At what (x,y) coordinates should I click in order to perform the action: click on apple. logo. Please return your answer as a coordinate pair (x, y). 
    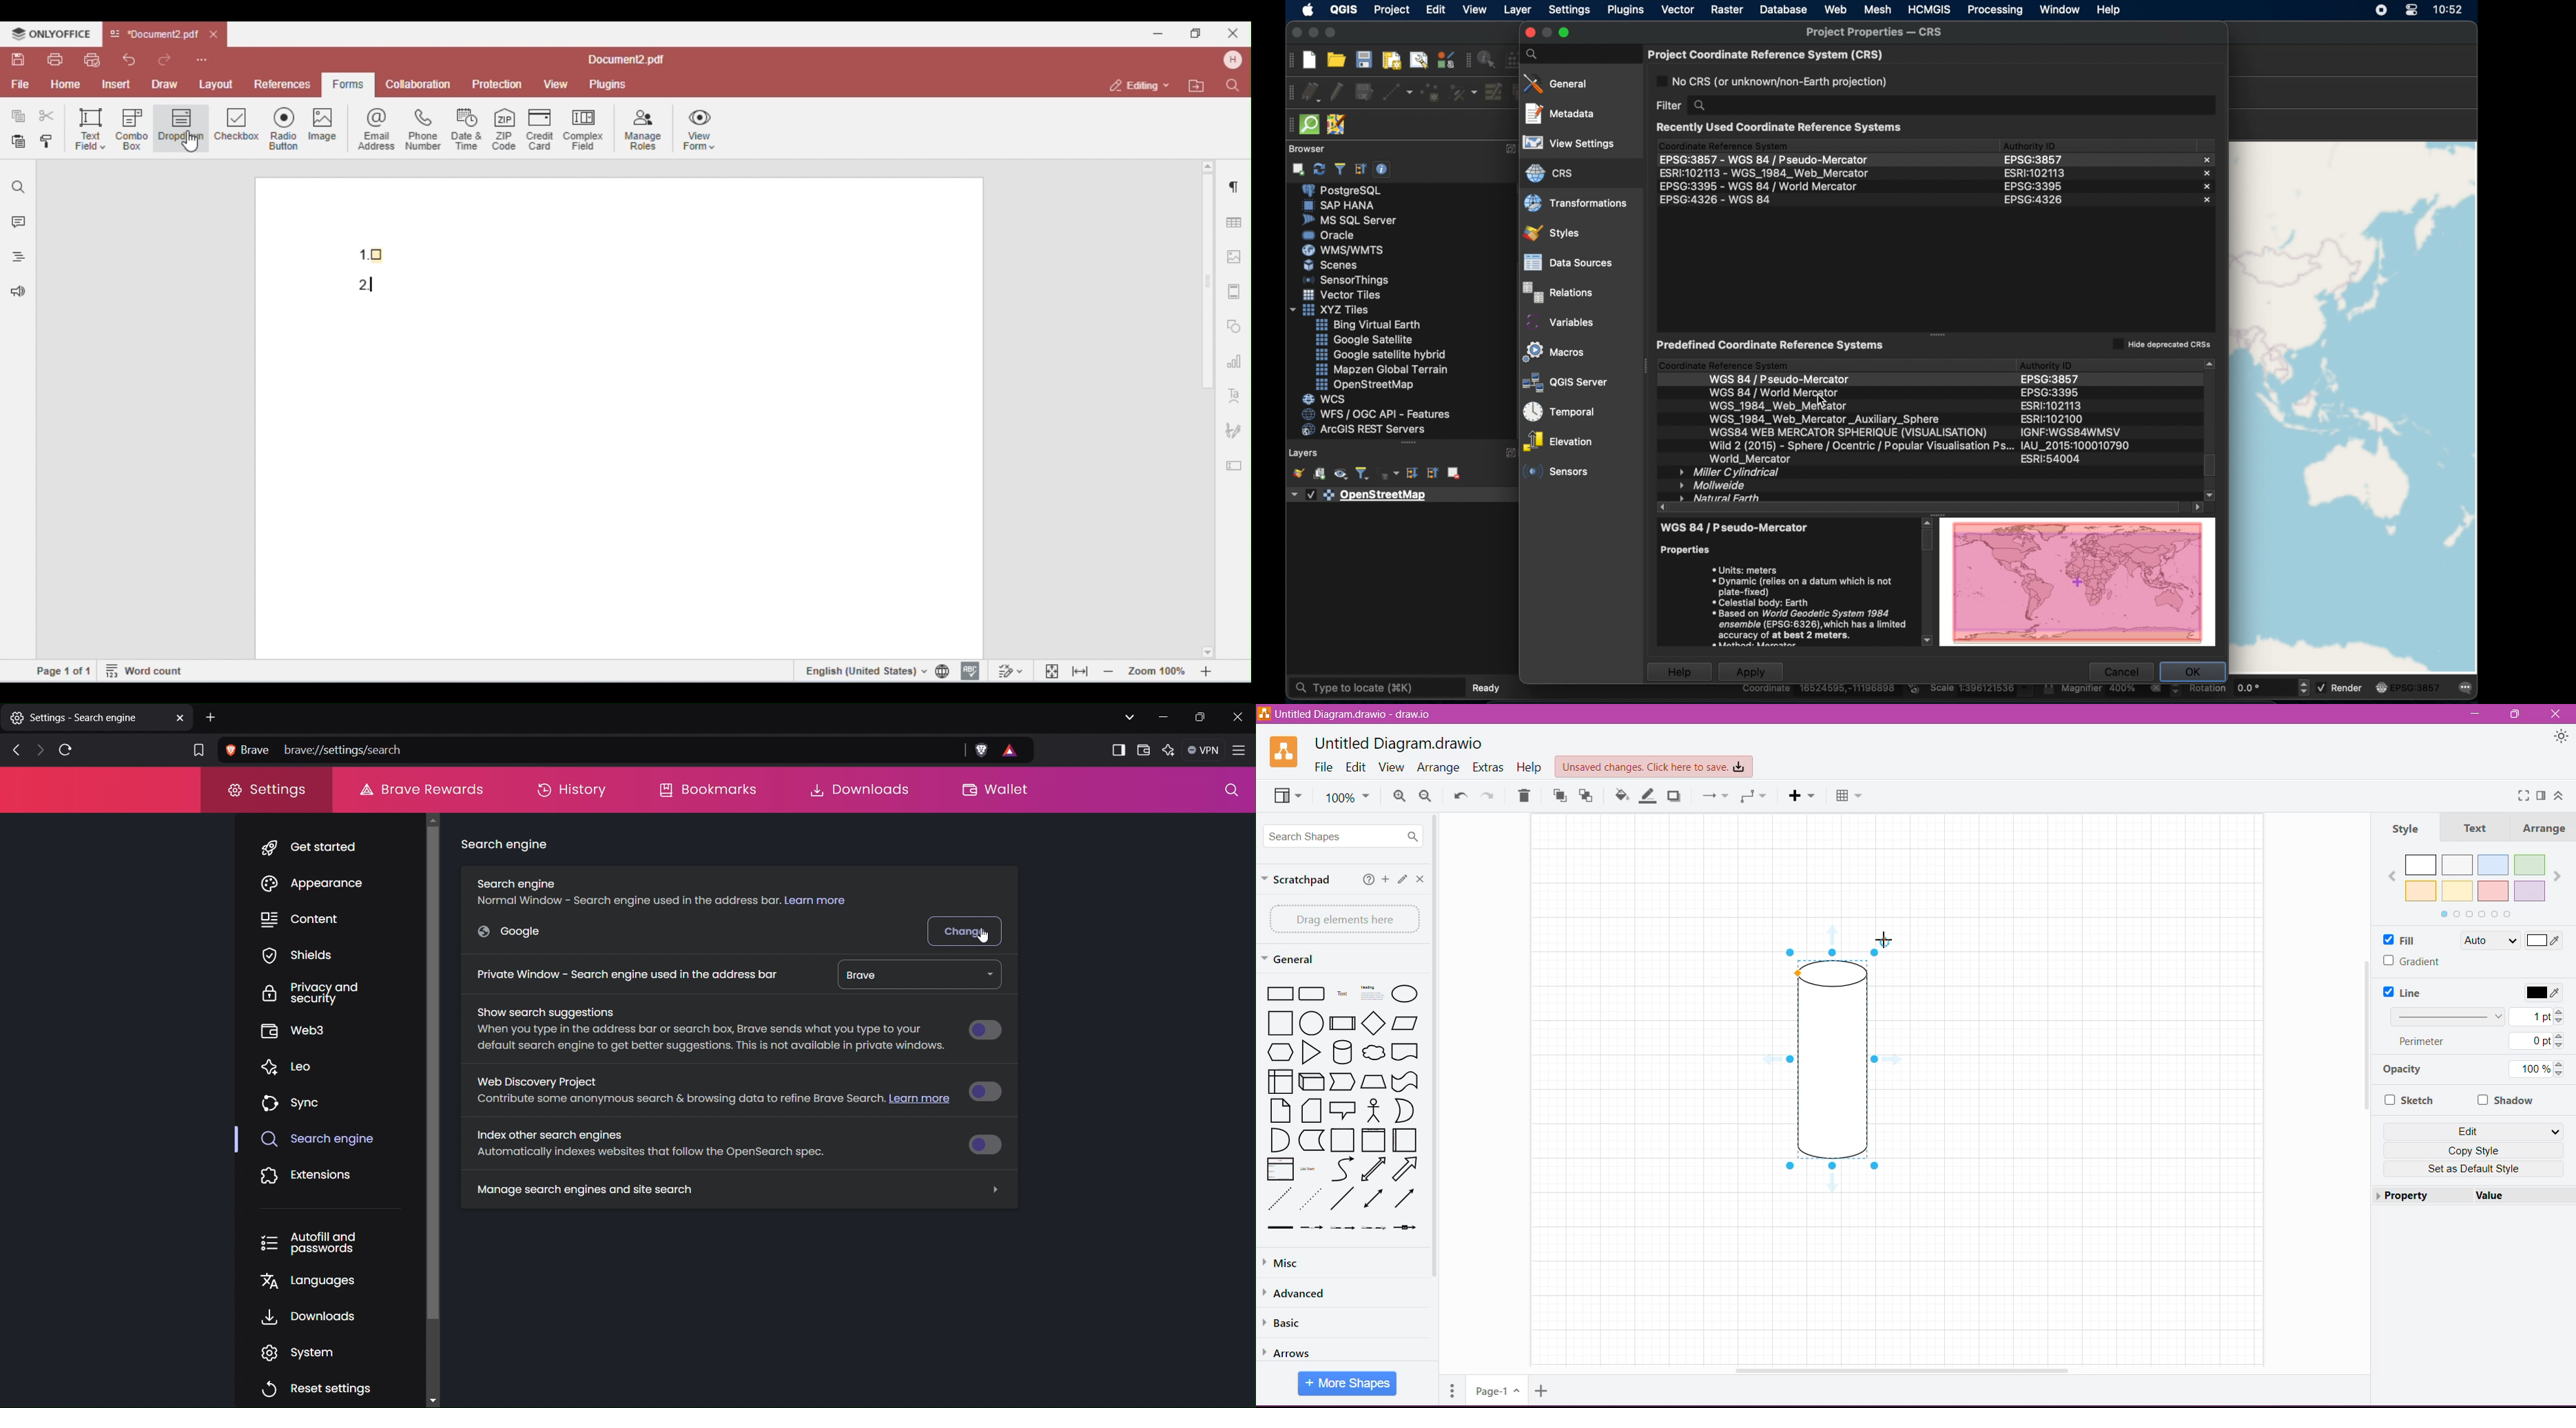
    Looking at the image, I should click on (1307, 9).